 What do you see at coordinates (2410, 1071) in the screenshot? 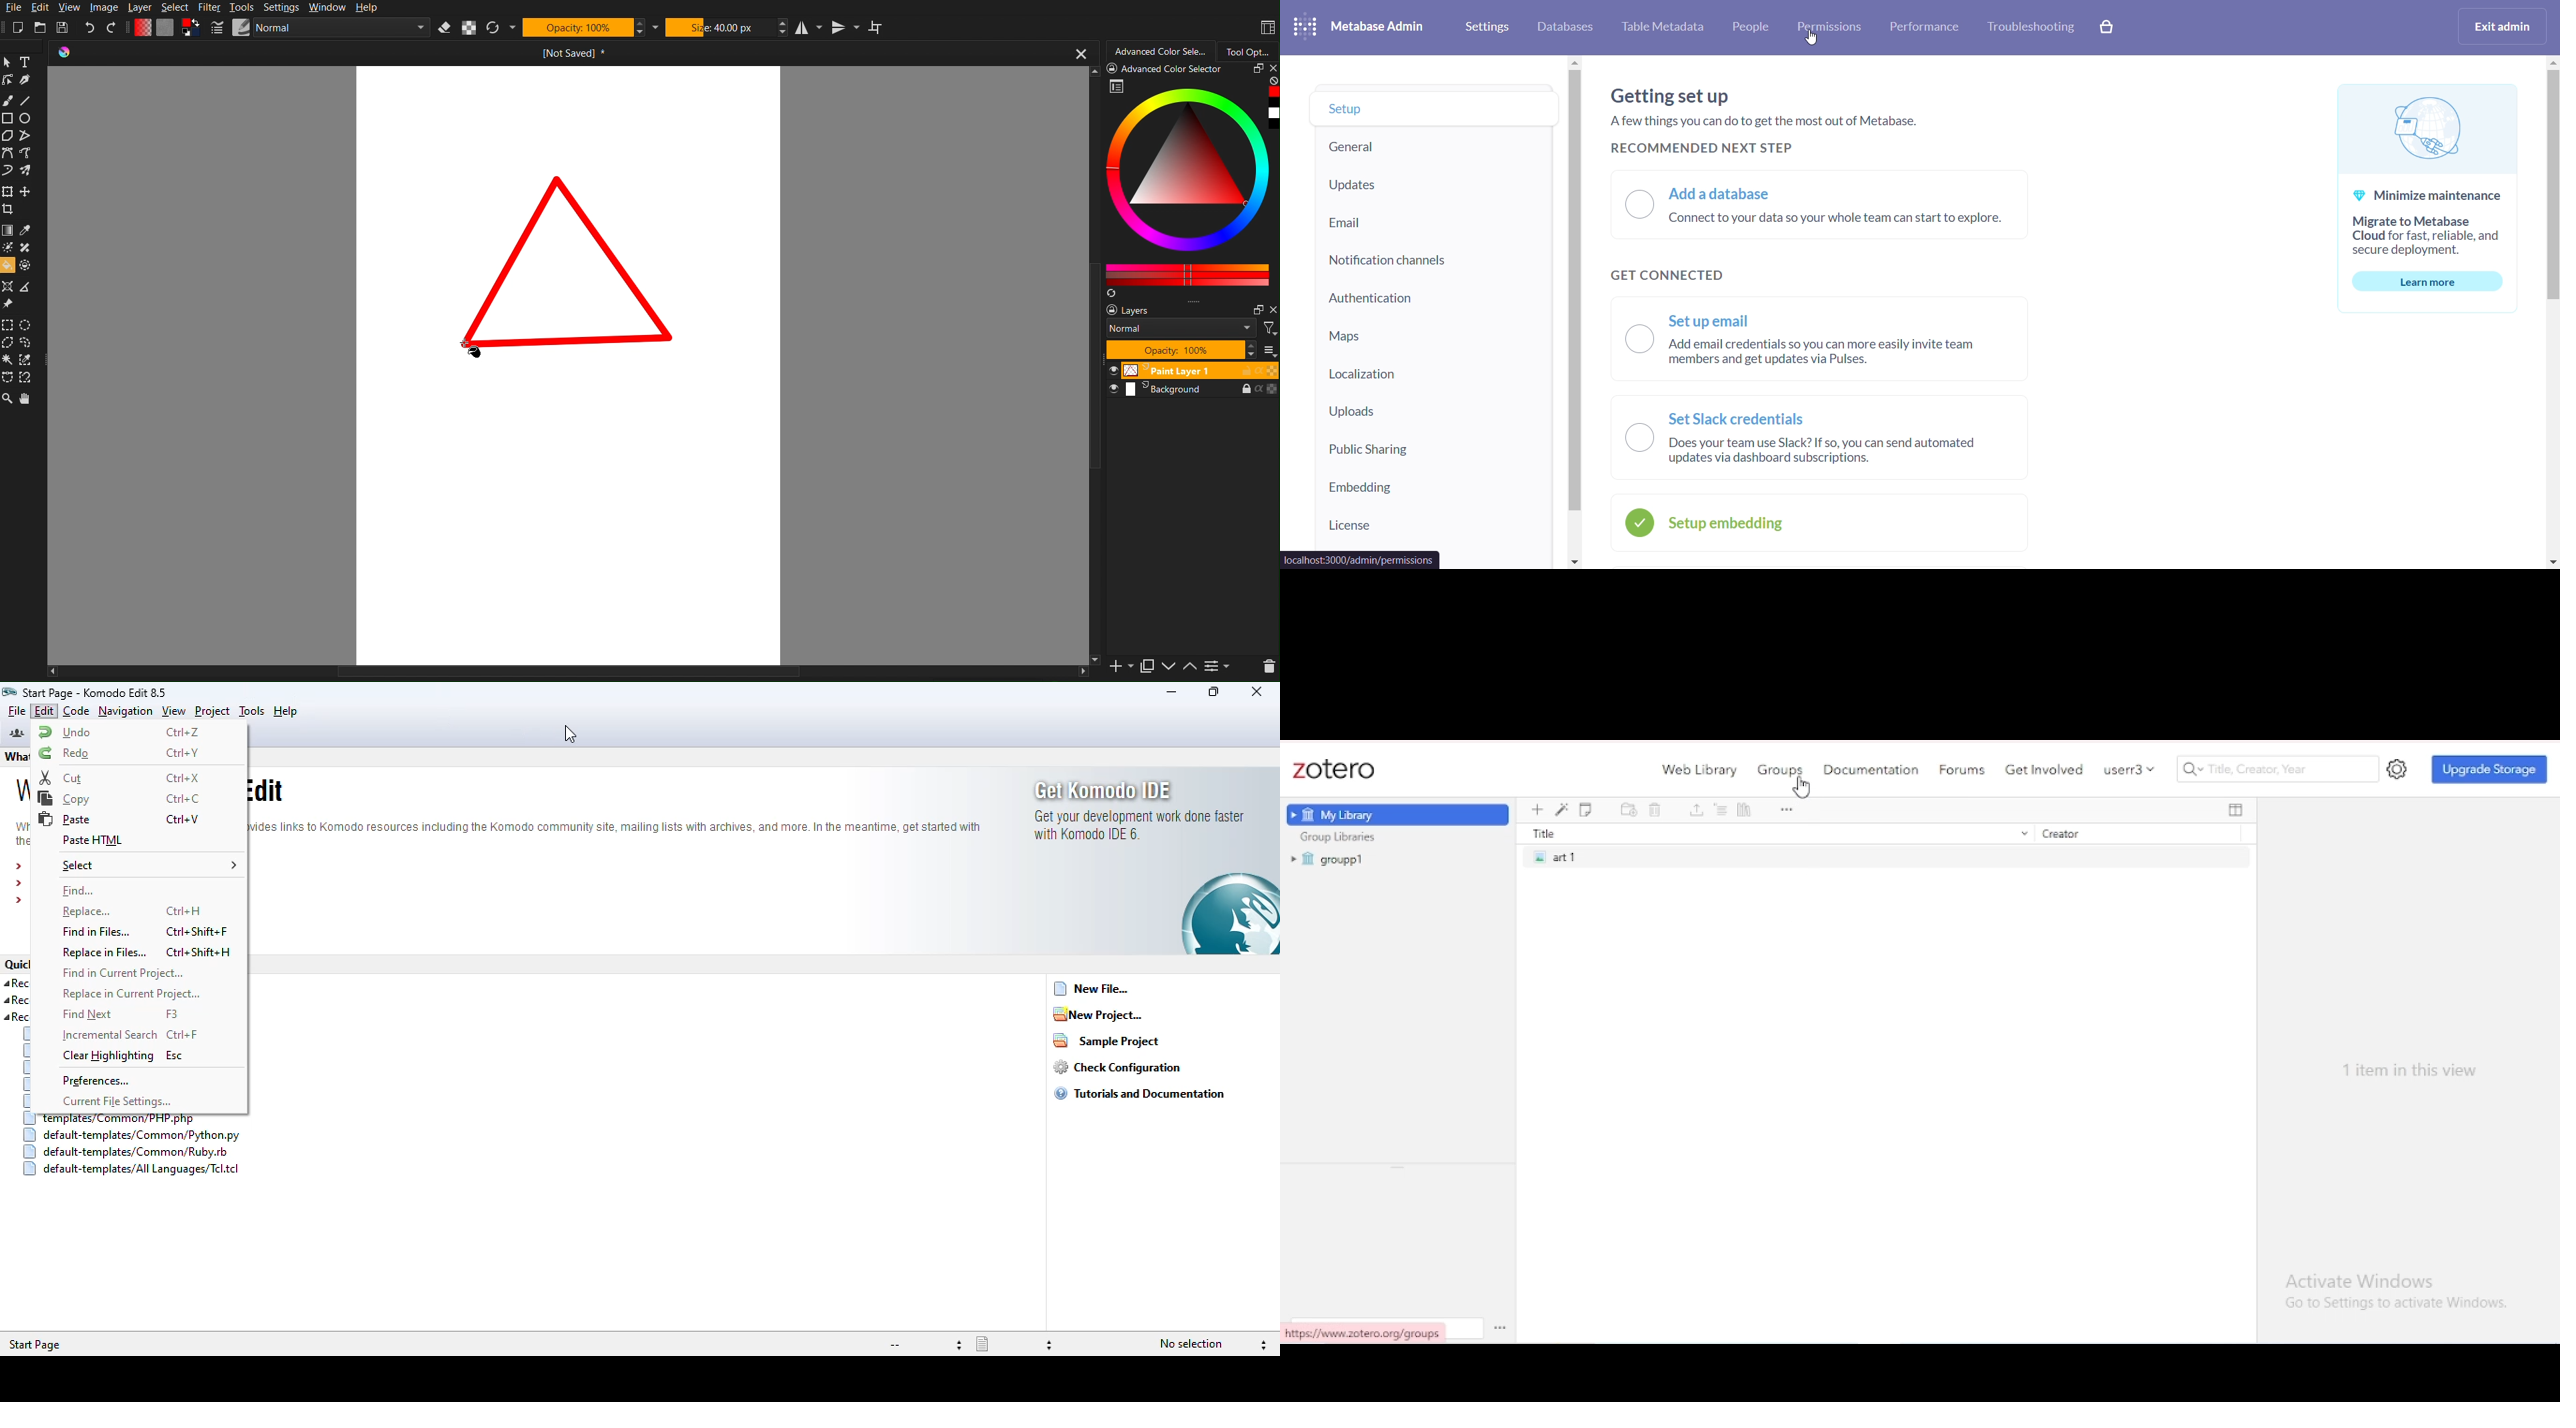
I see `1 item in this view` at bounding box center [2410, 1071].